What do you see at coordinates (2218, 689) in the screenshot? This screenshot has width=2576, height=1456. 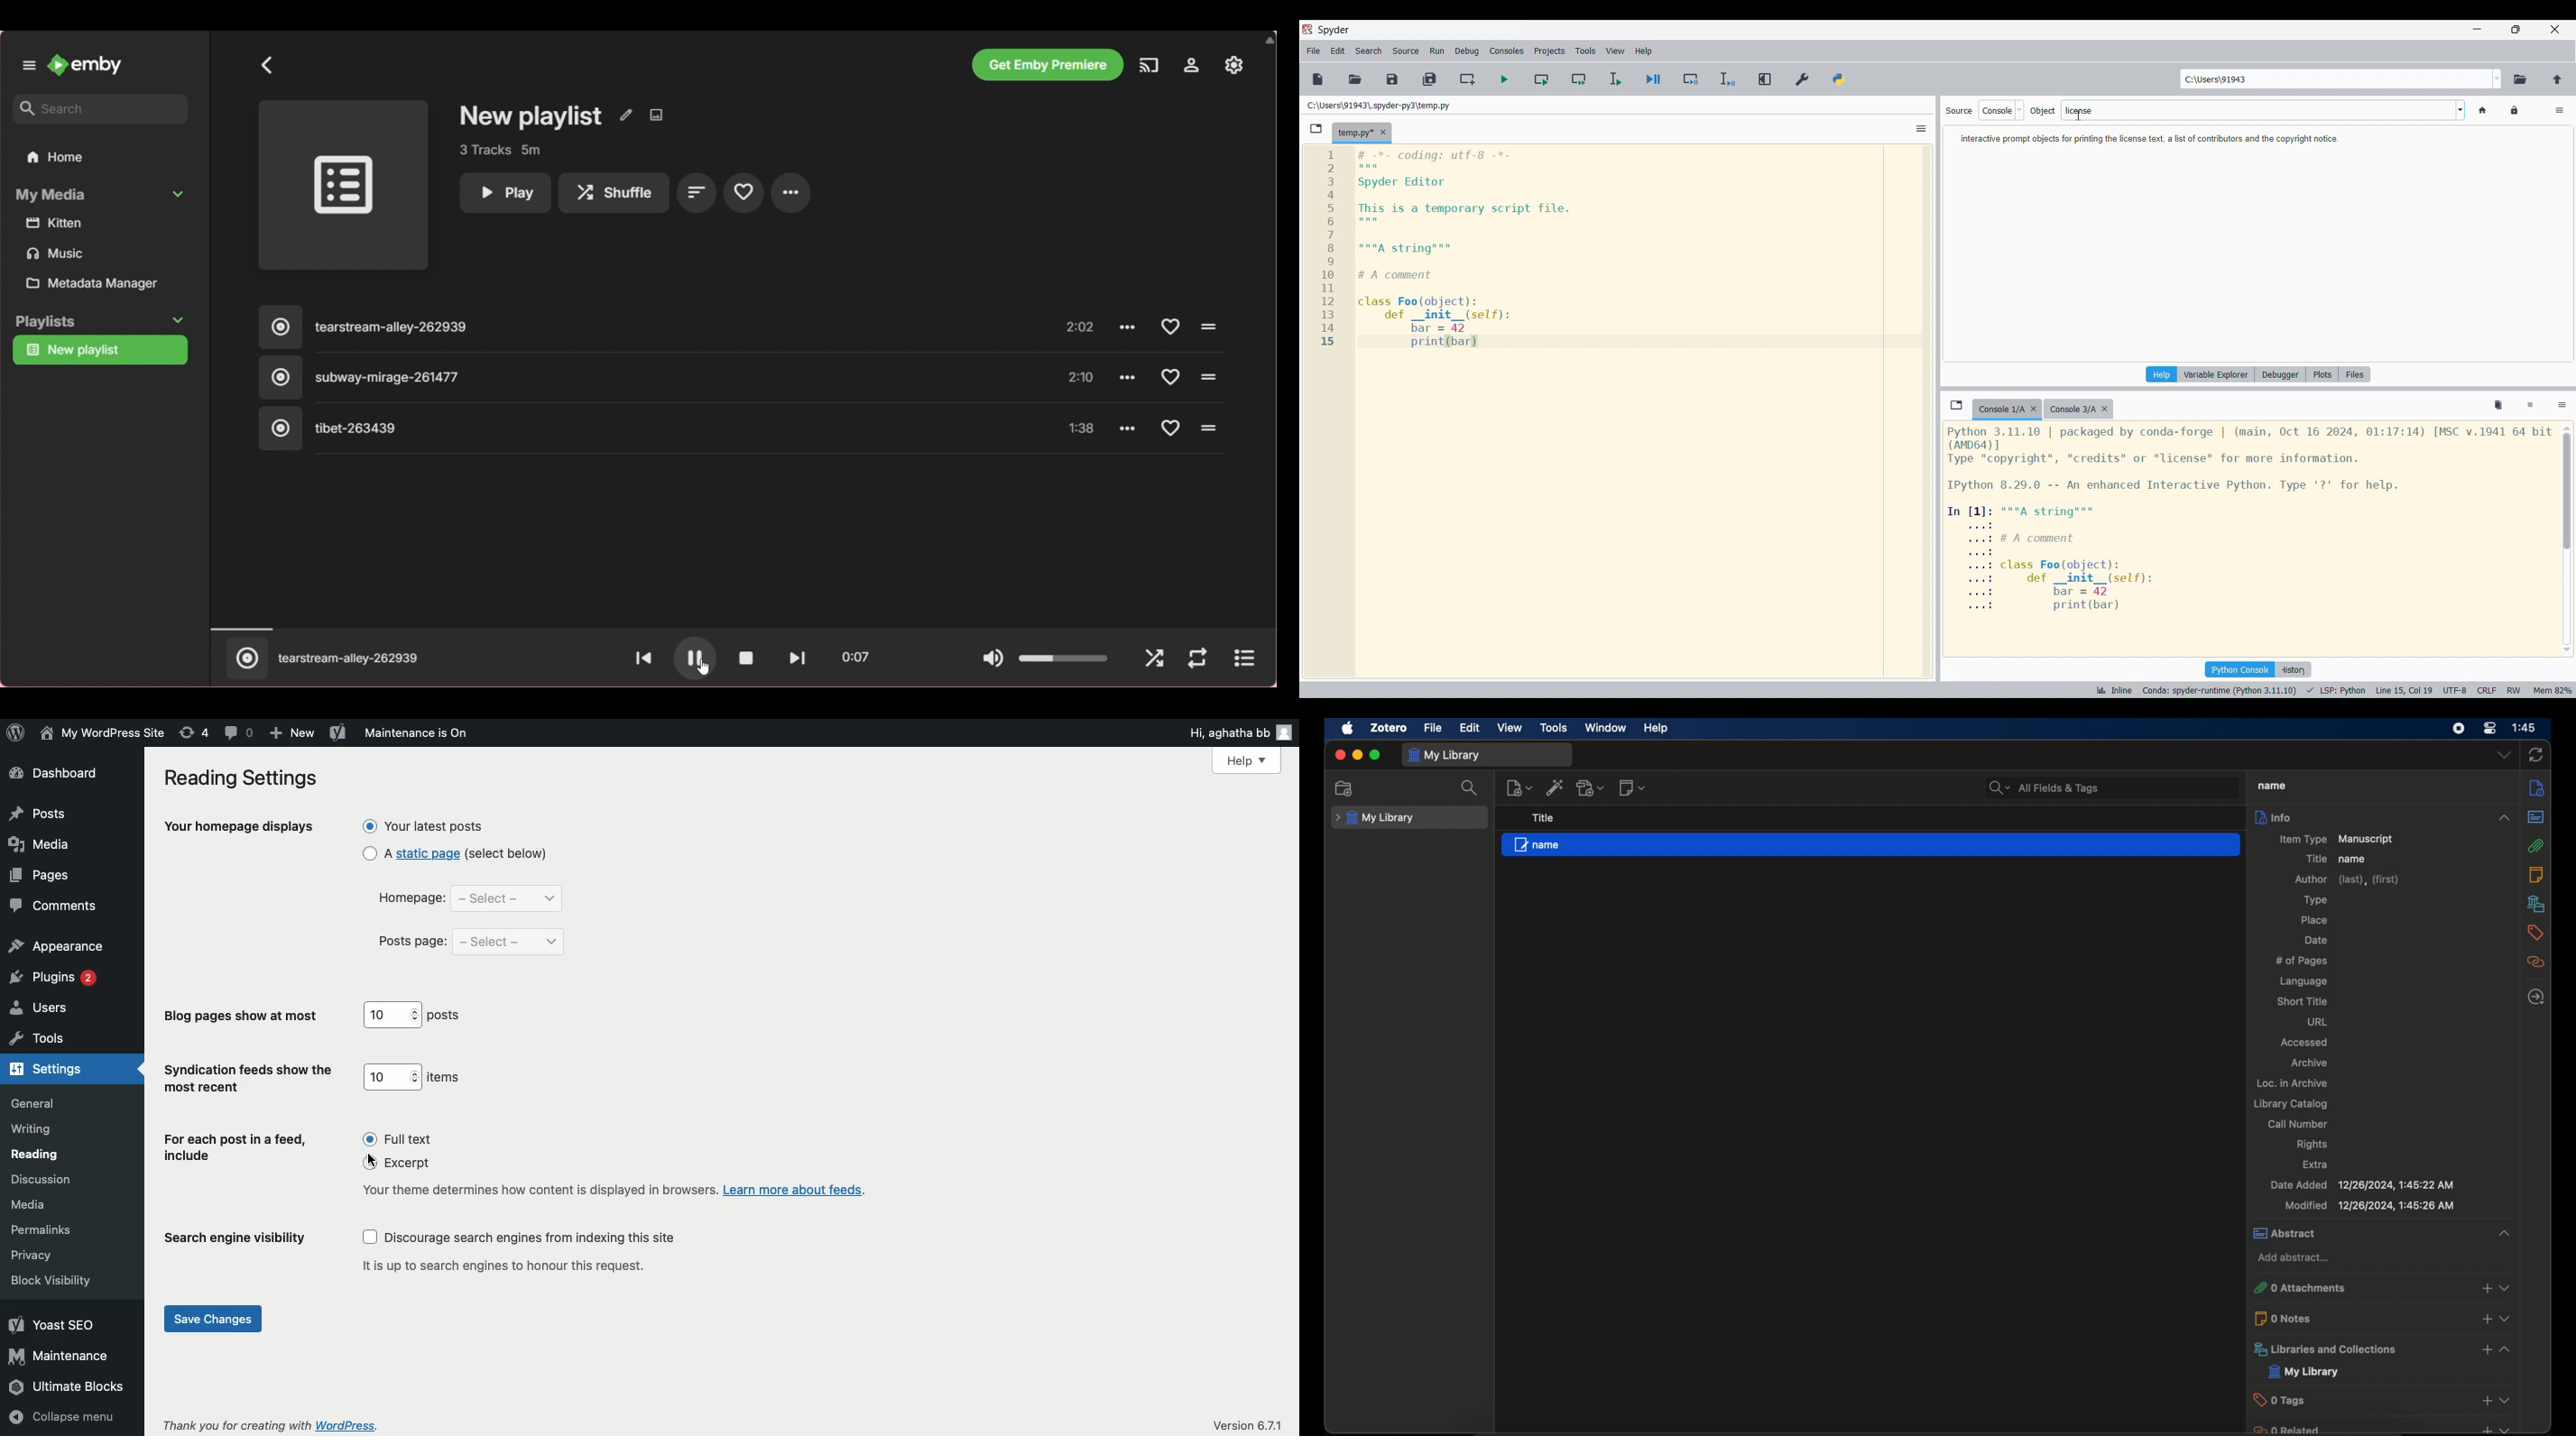 I see `Canada: spyder-runtime (Python 3.11.10)` at bounding box center [2218, 689].